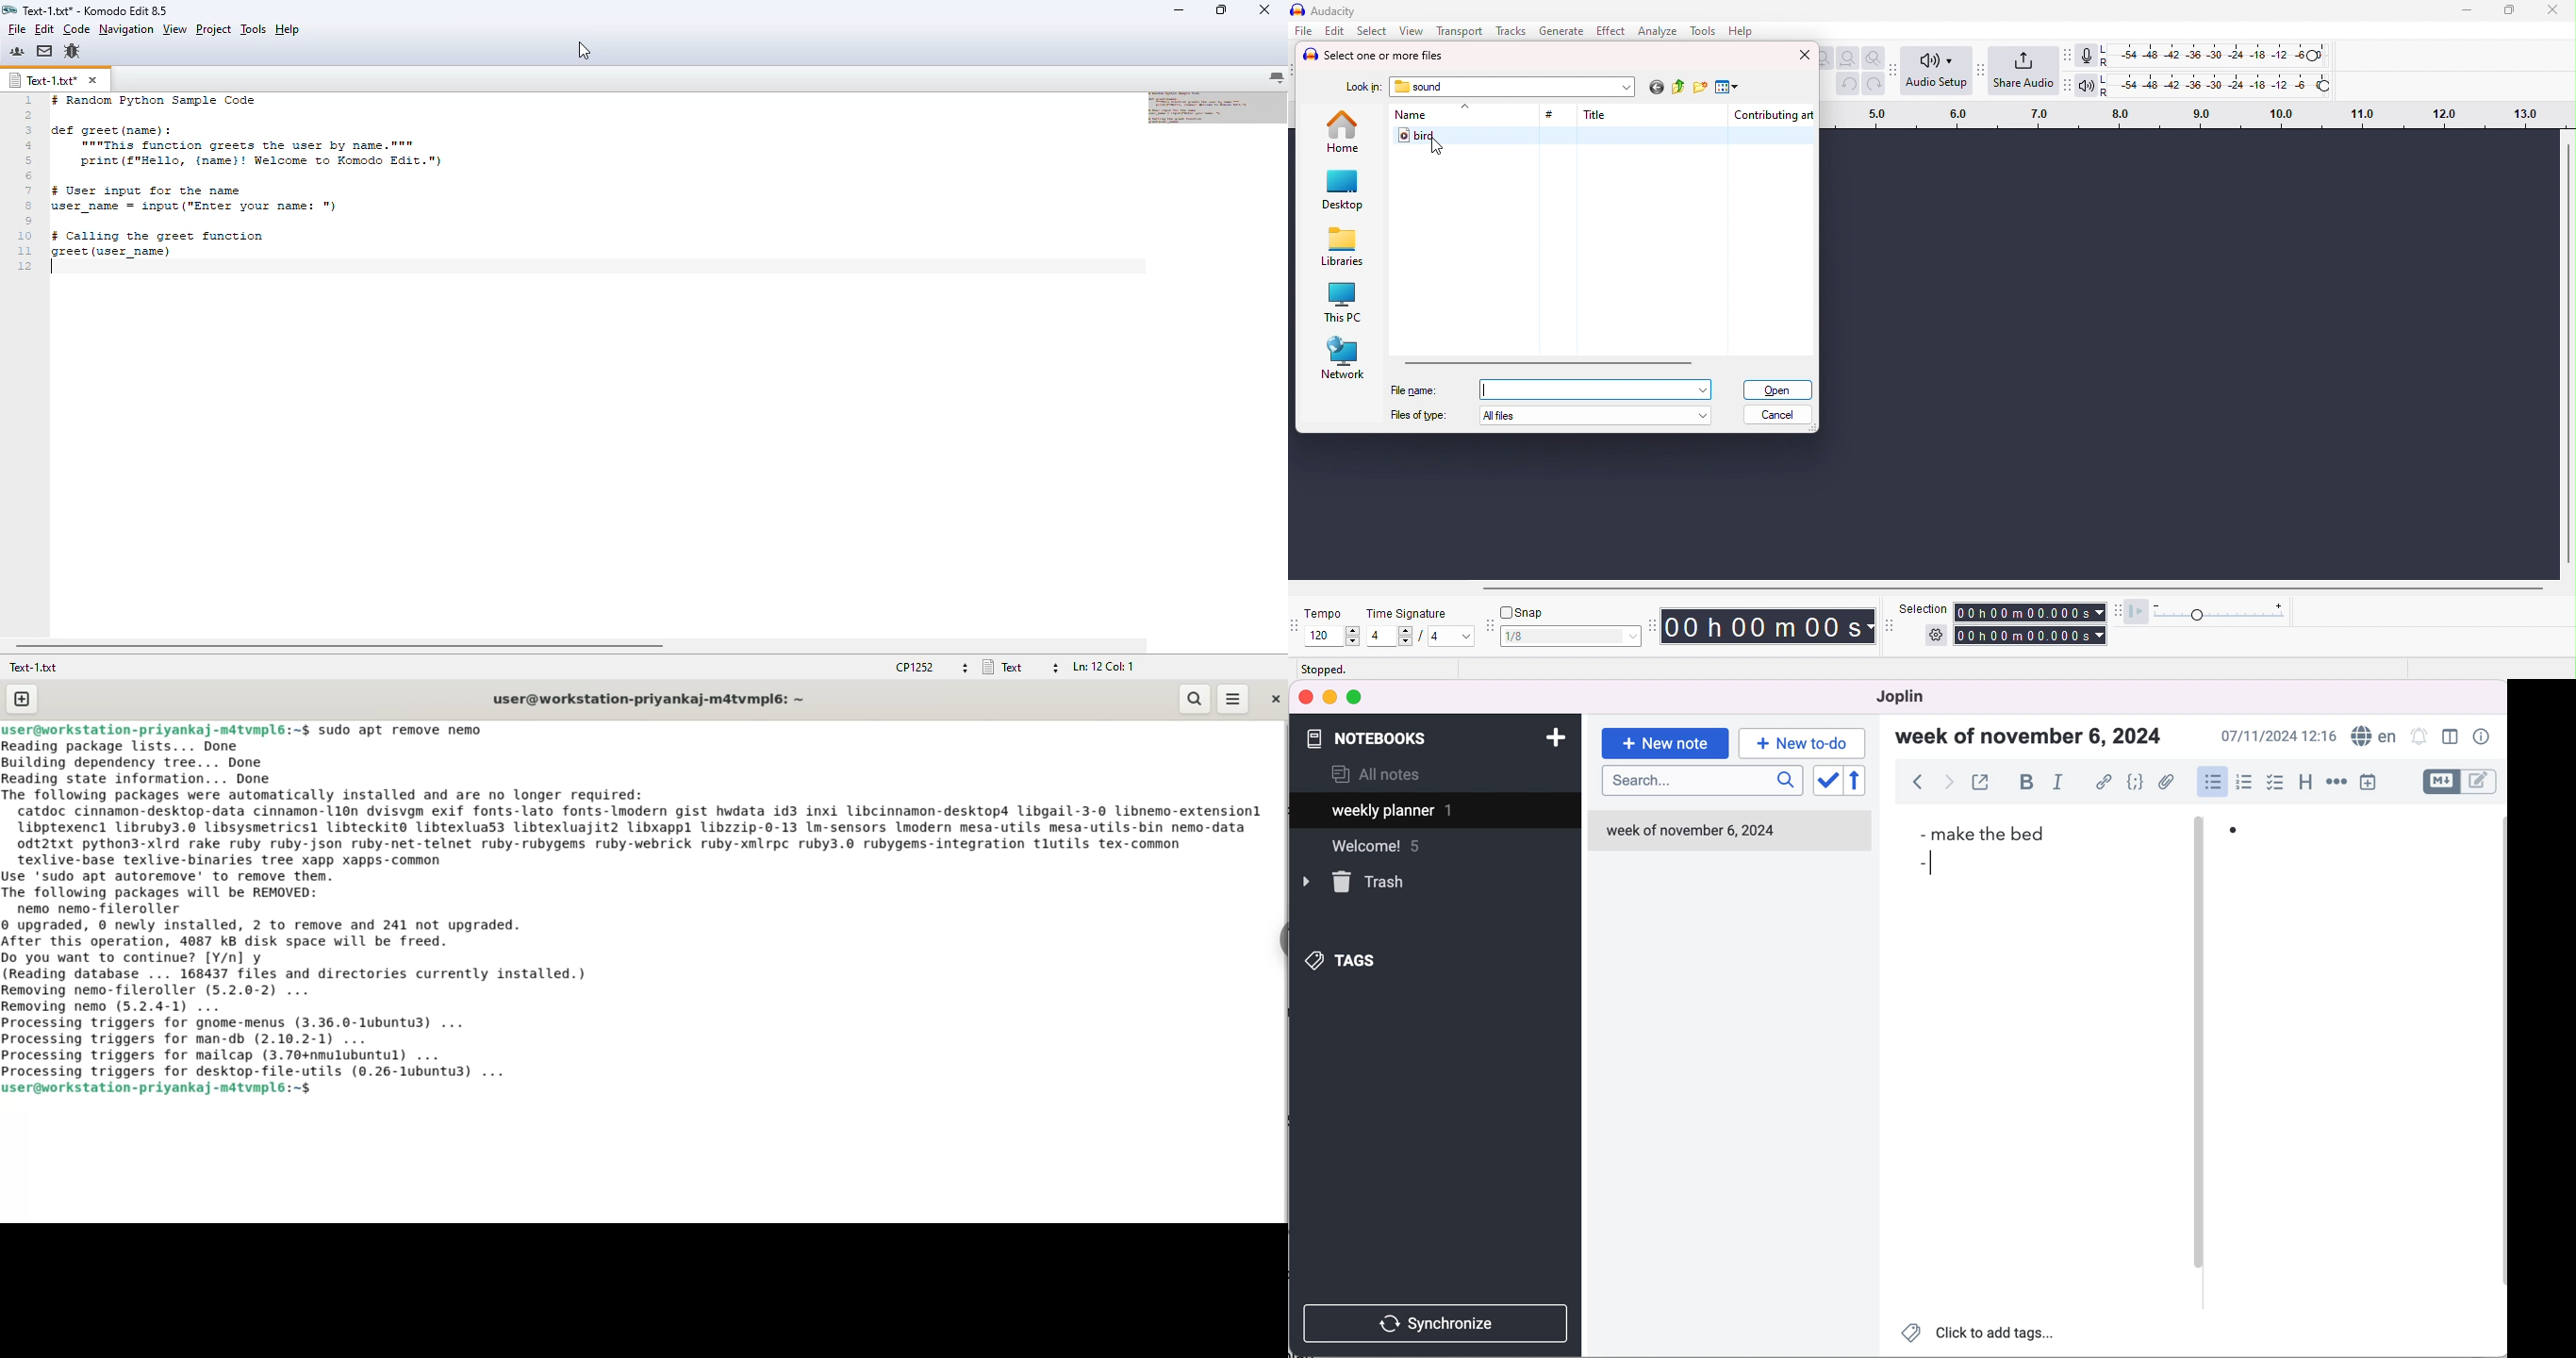 The width and height of the screenshot is (2576, 1372). Describe the element at coordinates (1463, 108) in the screenshot. I see `drop down` at that location.